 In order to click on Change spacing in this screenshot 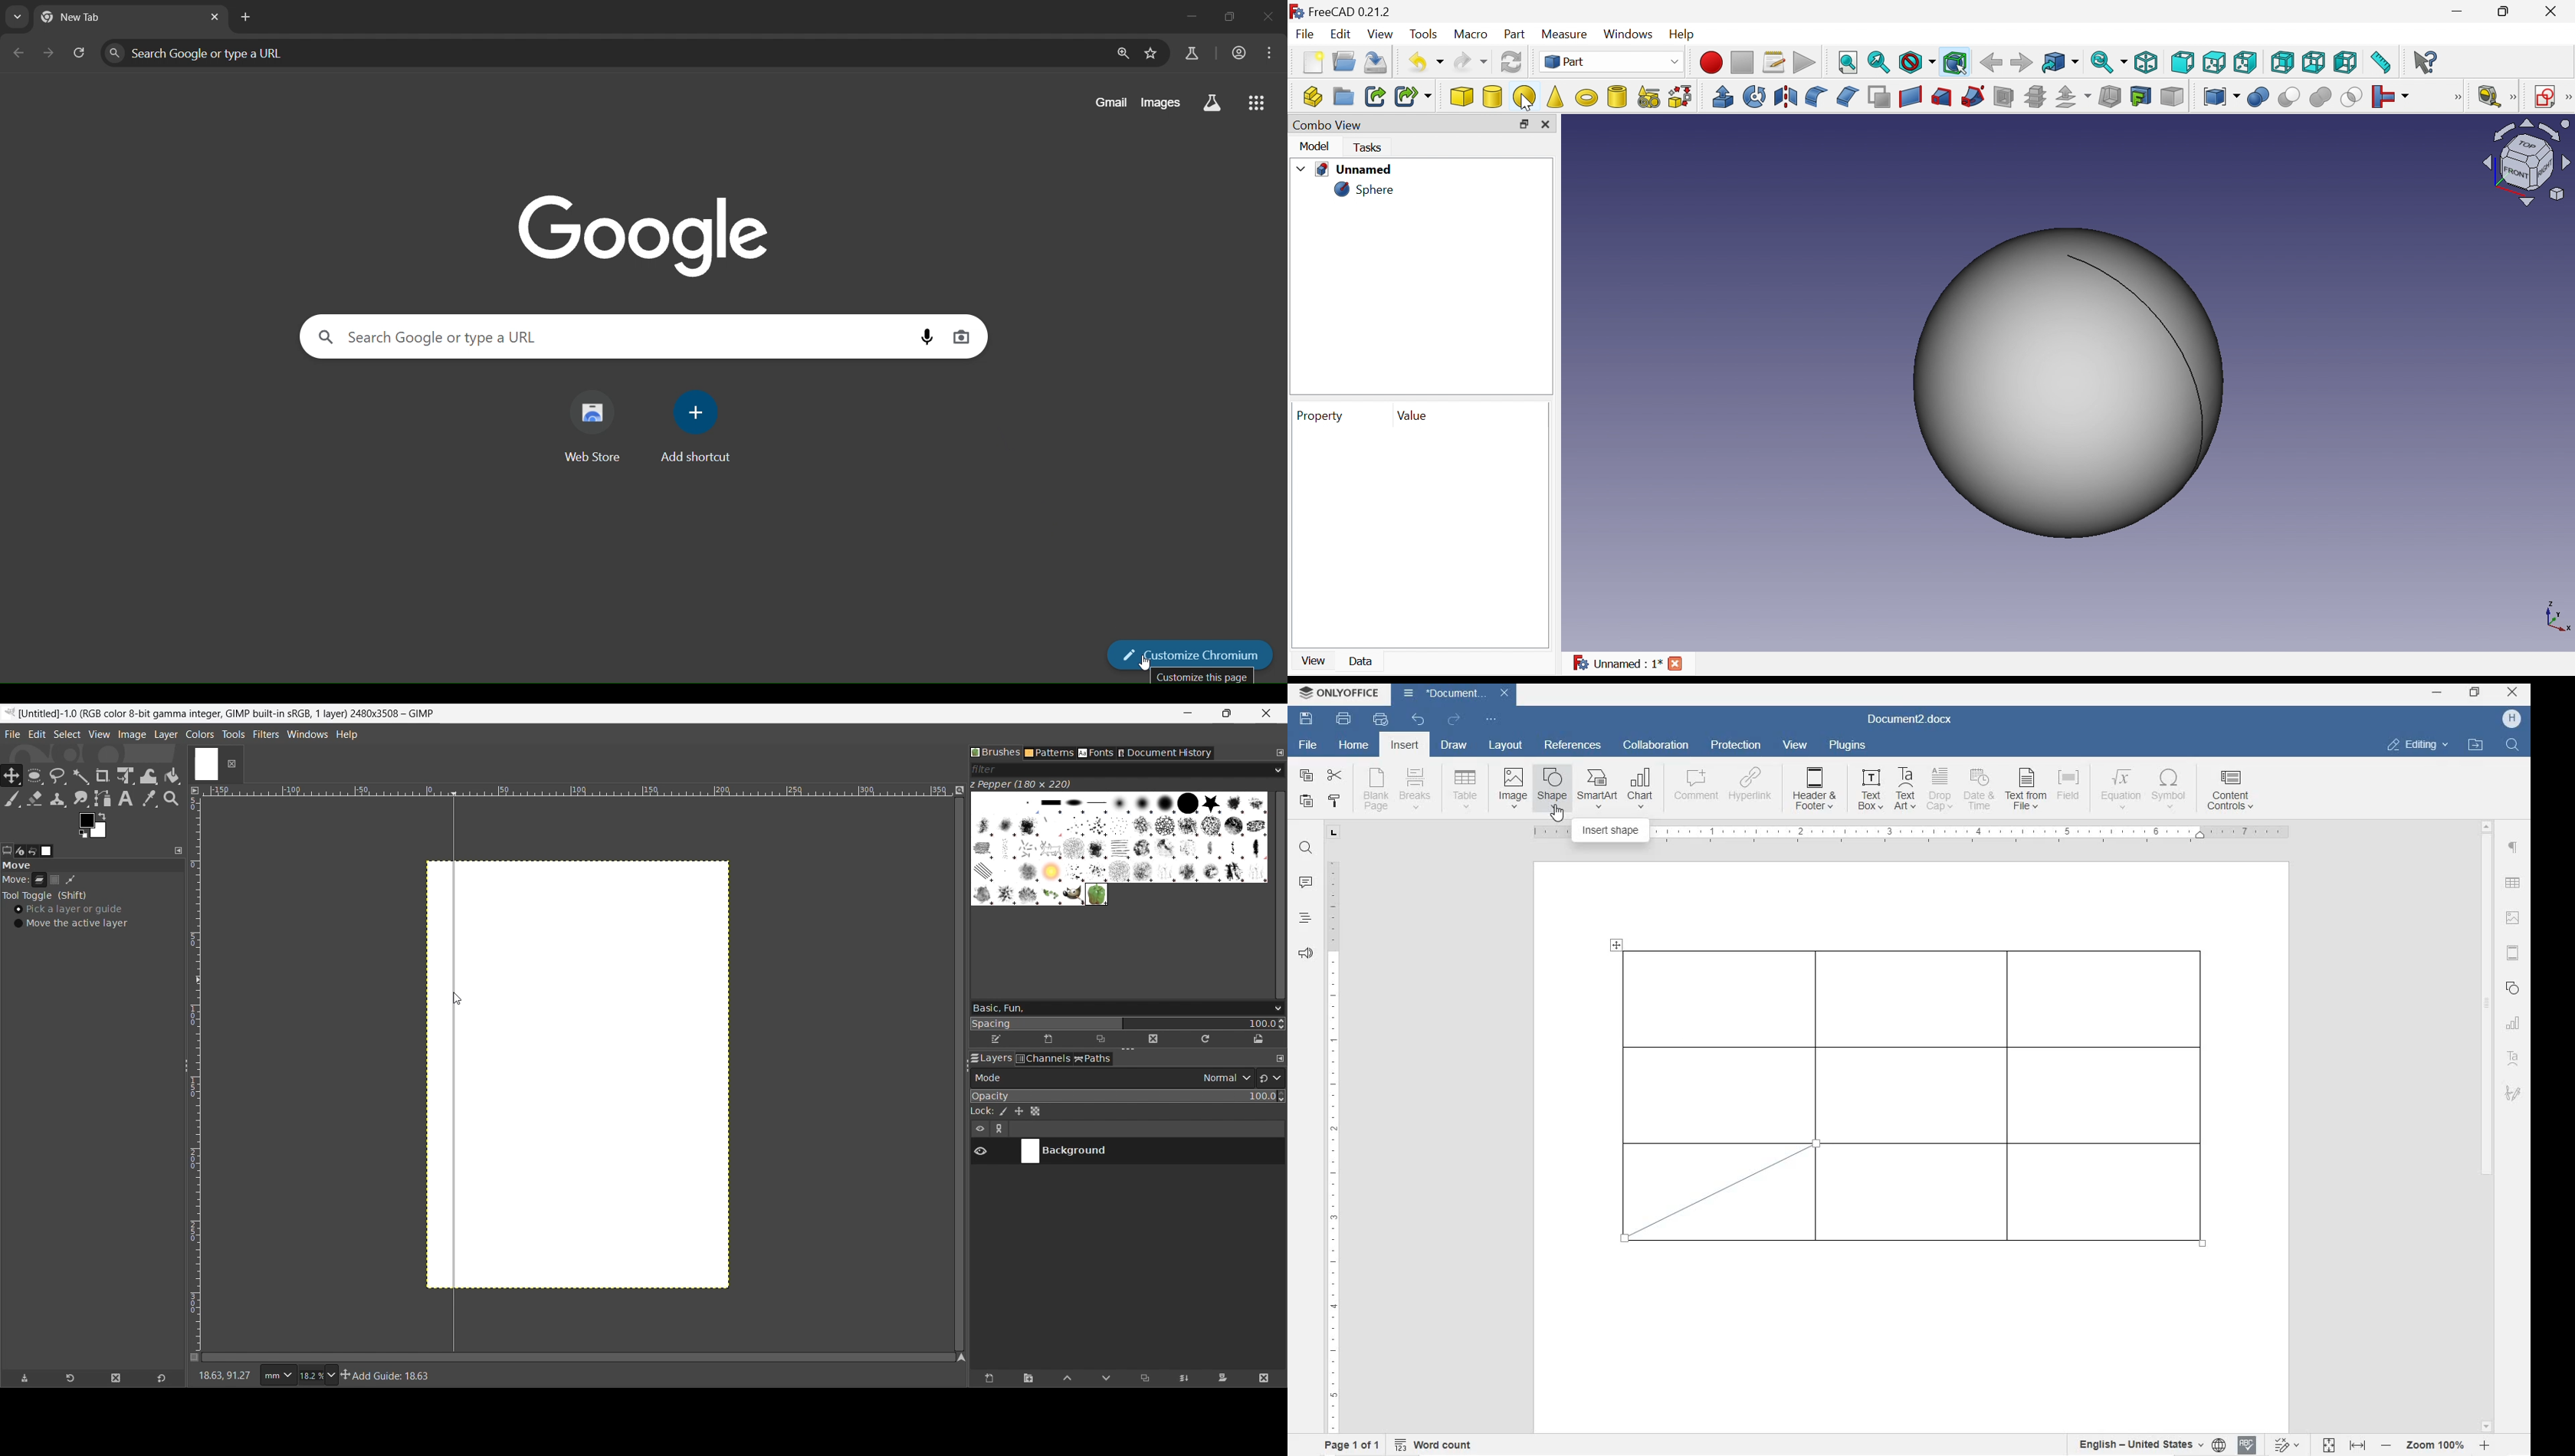, I will do `click(1123, 1023)`.